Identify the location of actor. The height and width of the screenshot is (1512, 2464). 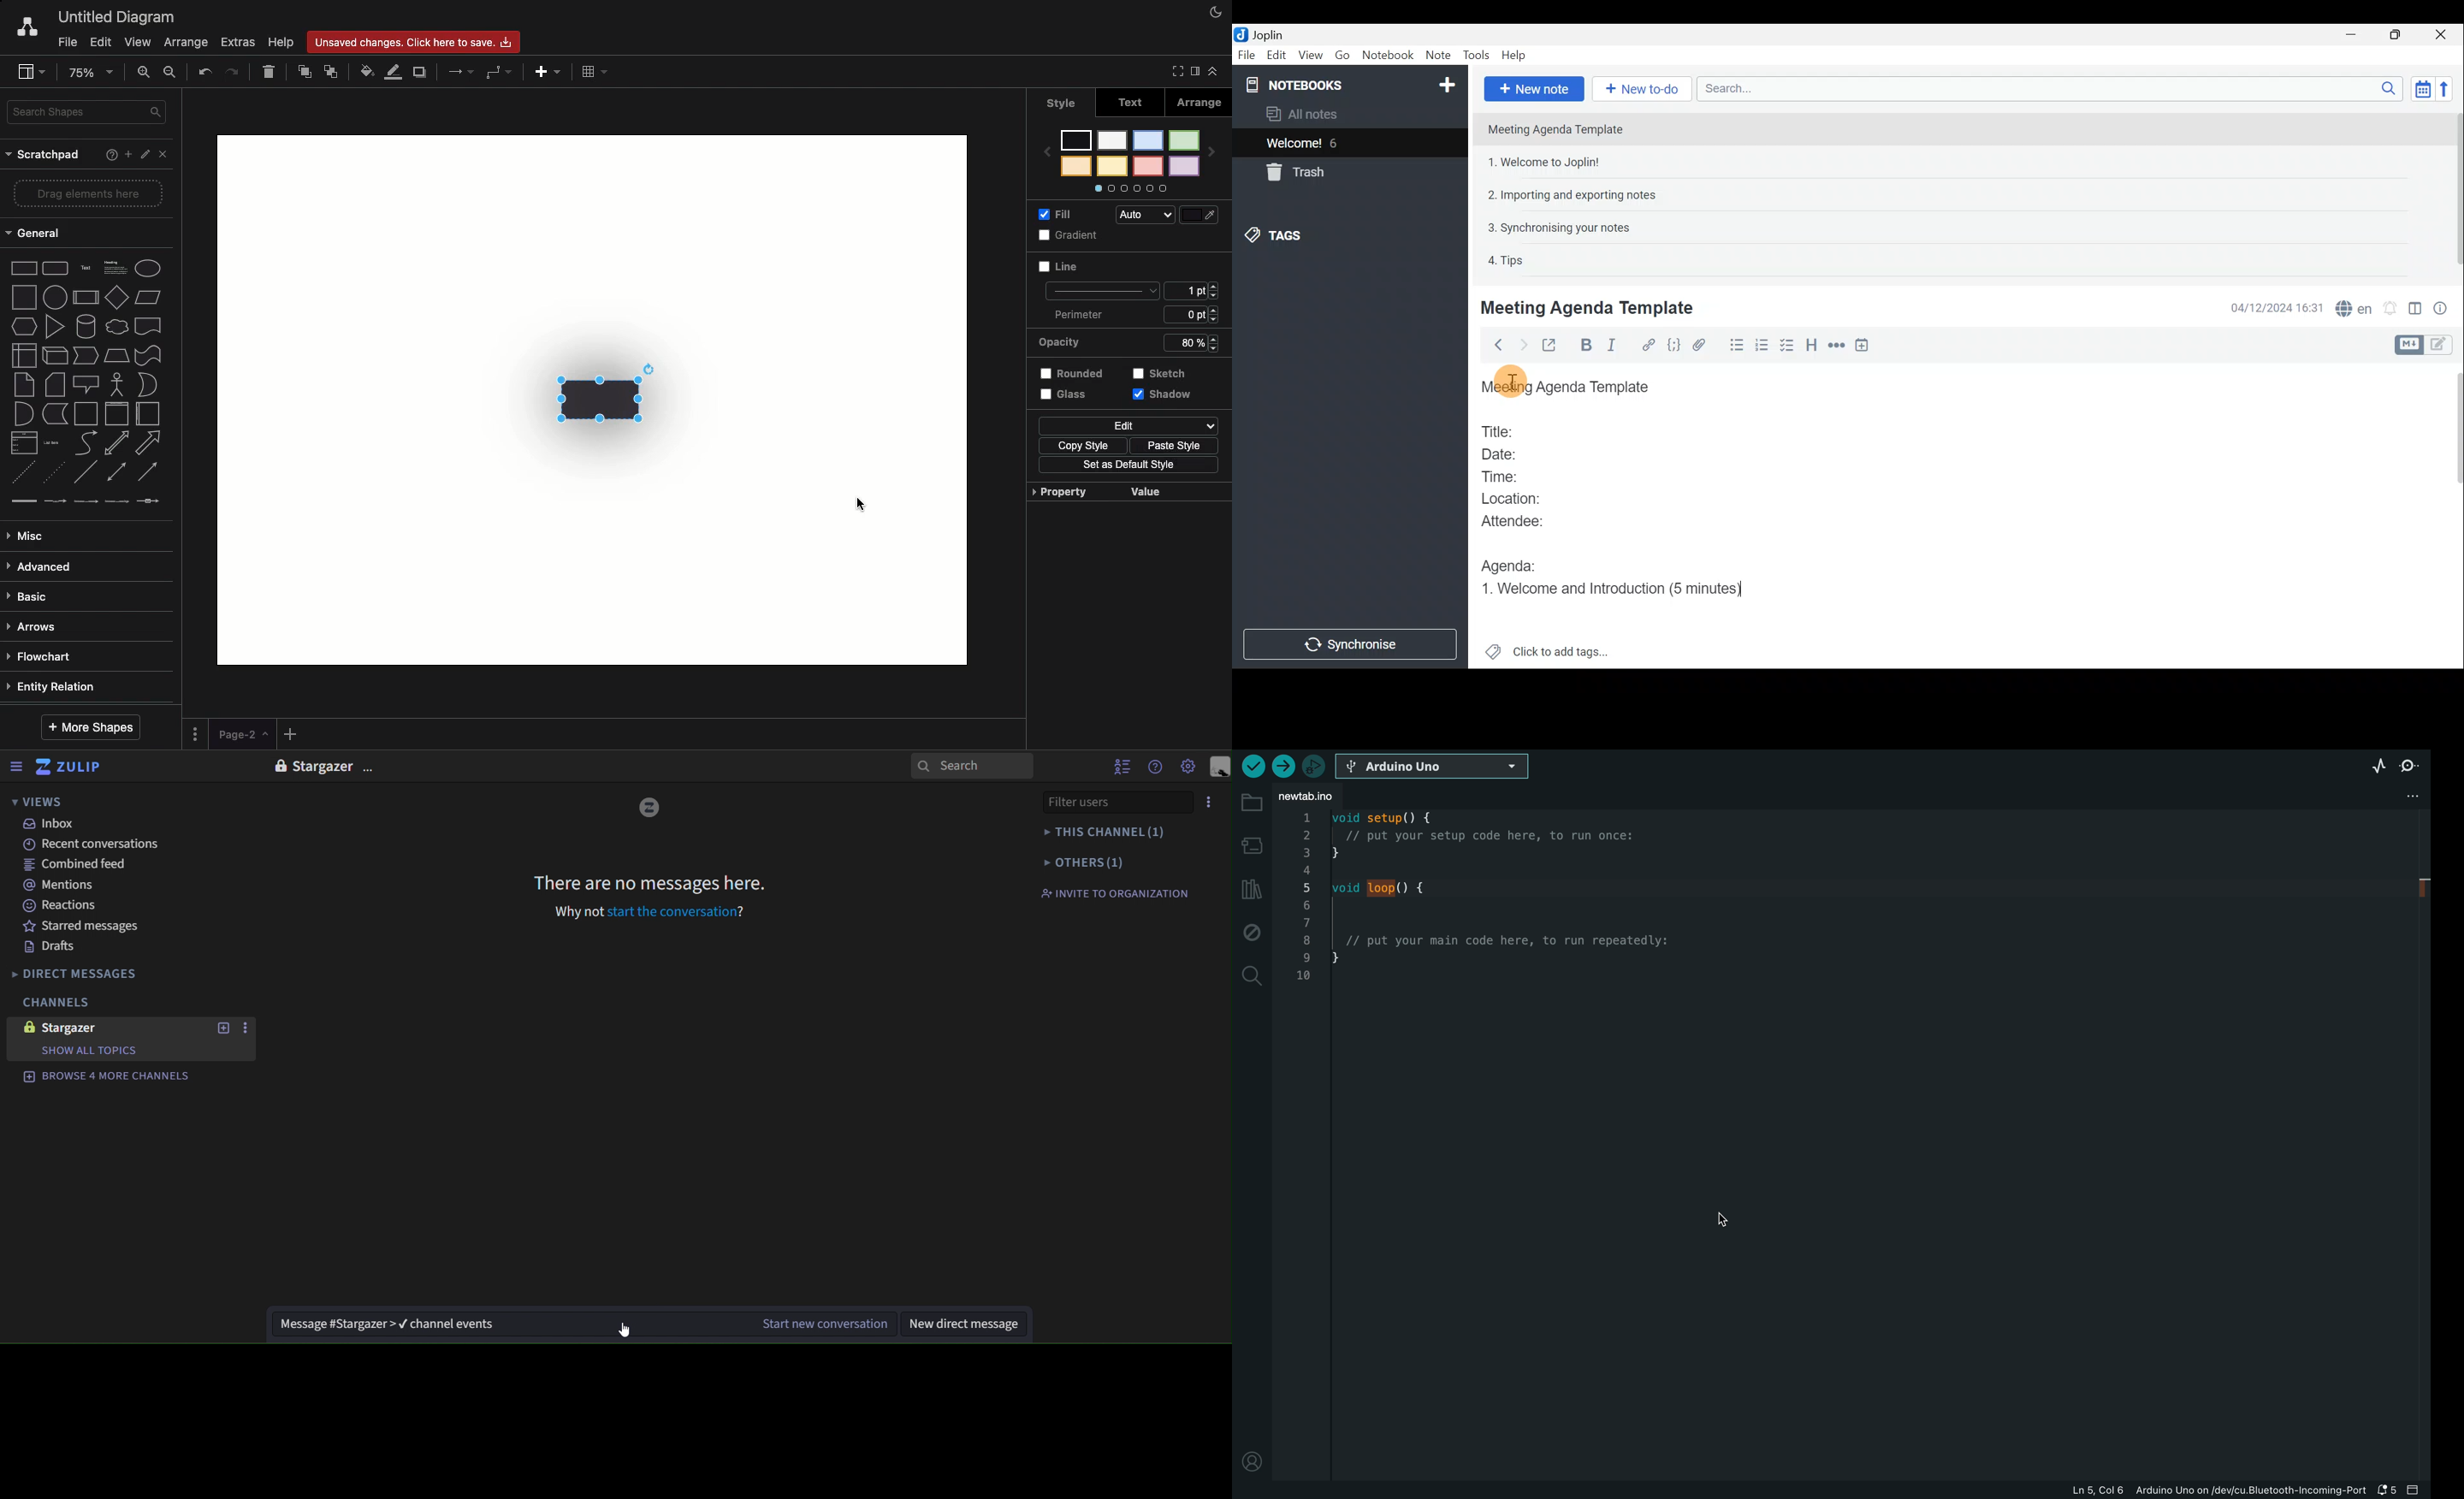
(119, 384).